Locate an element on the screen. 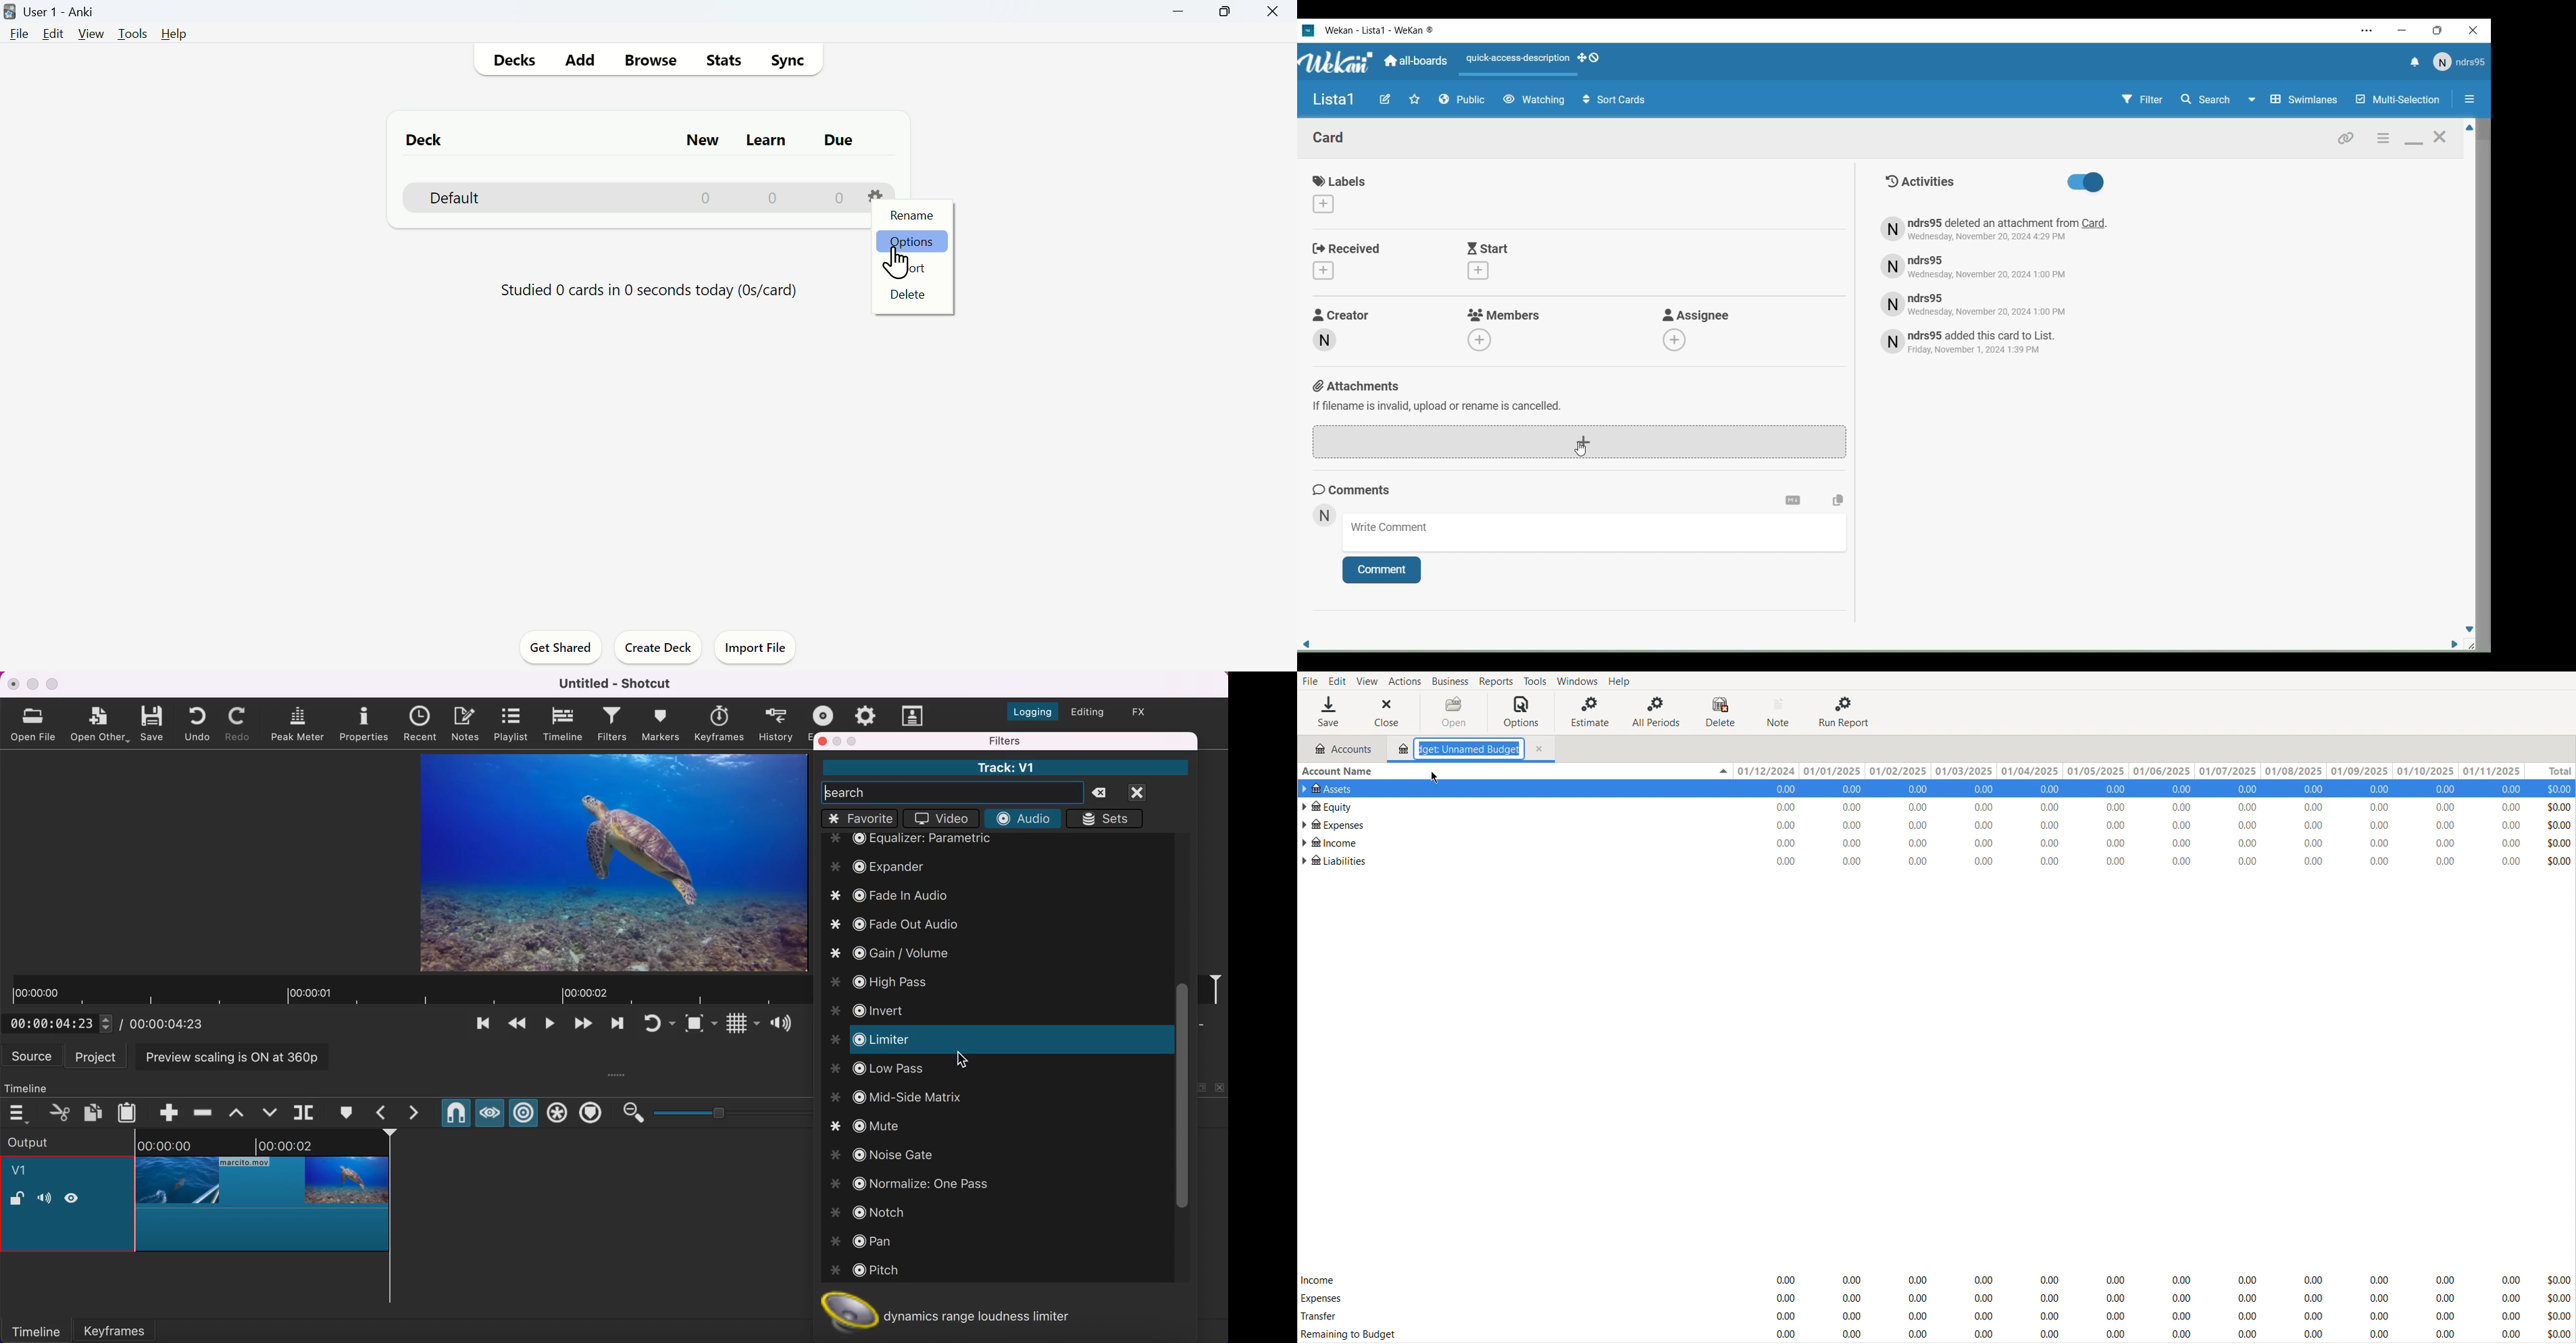  create/edit marker is located at coordinates (349, 1113).